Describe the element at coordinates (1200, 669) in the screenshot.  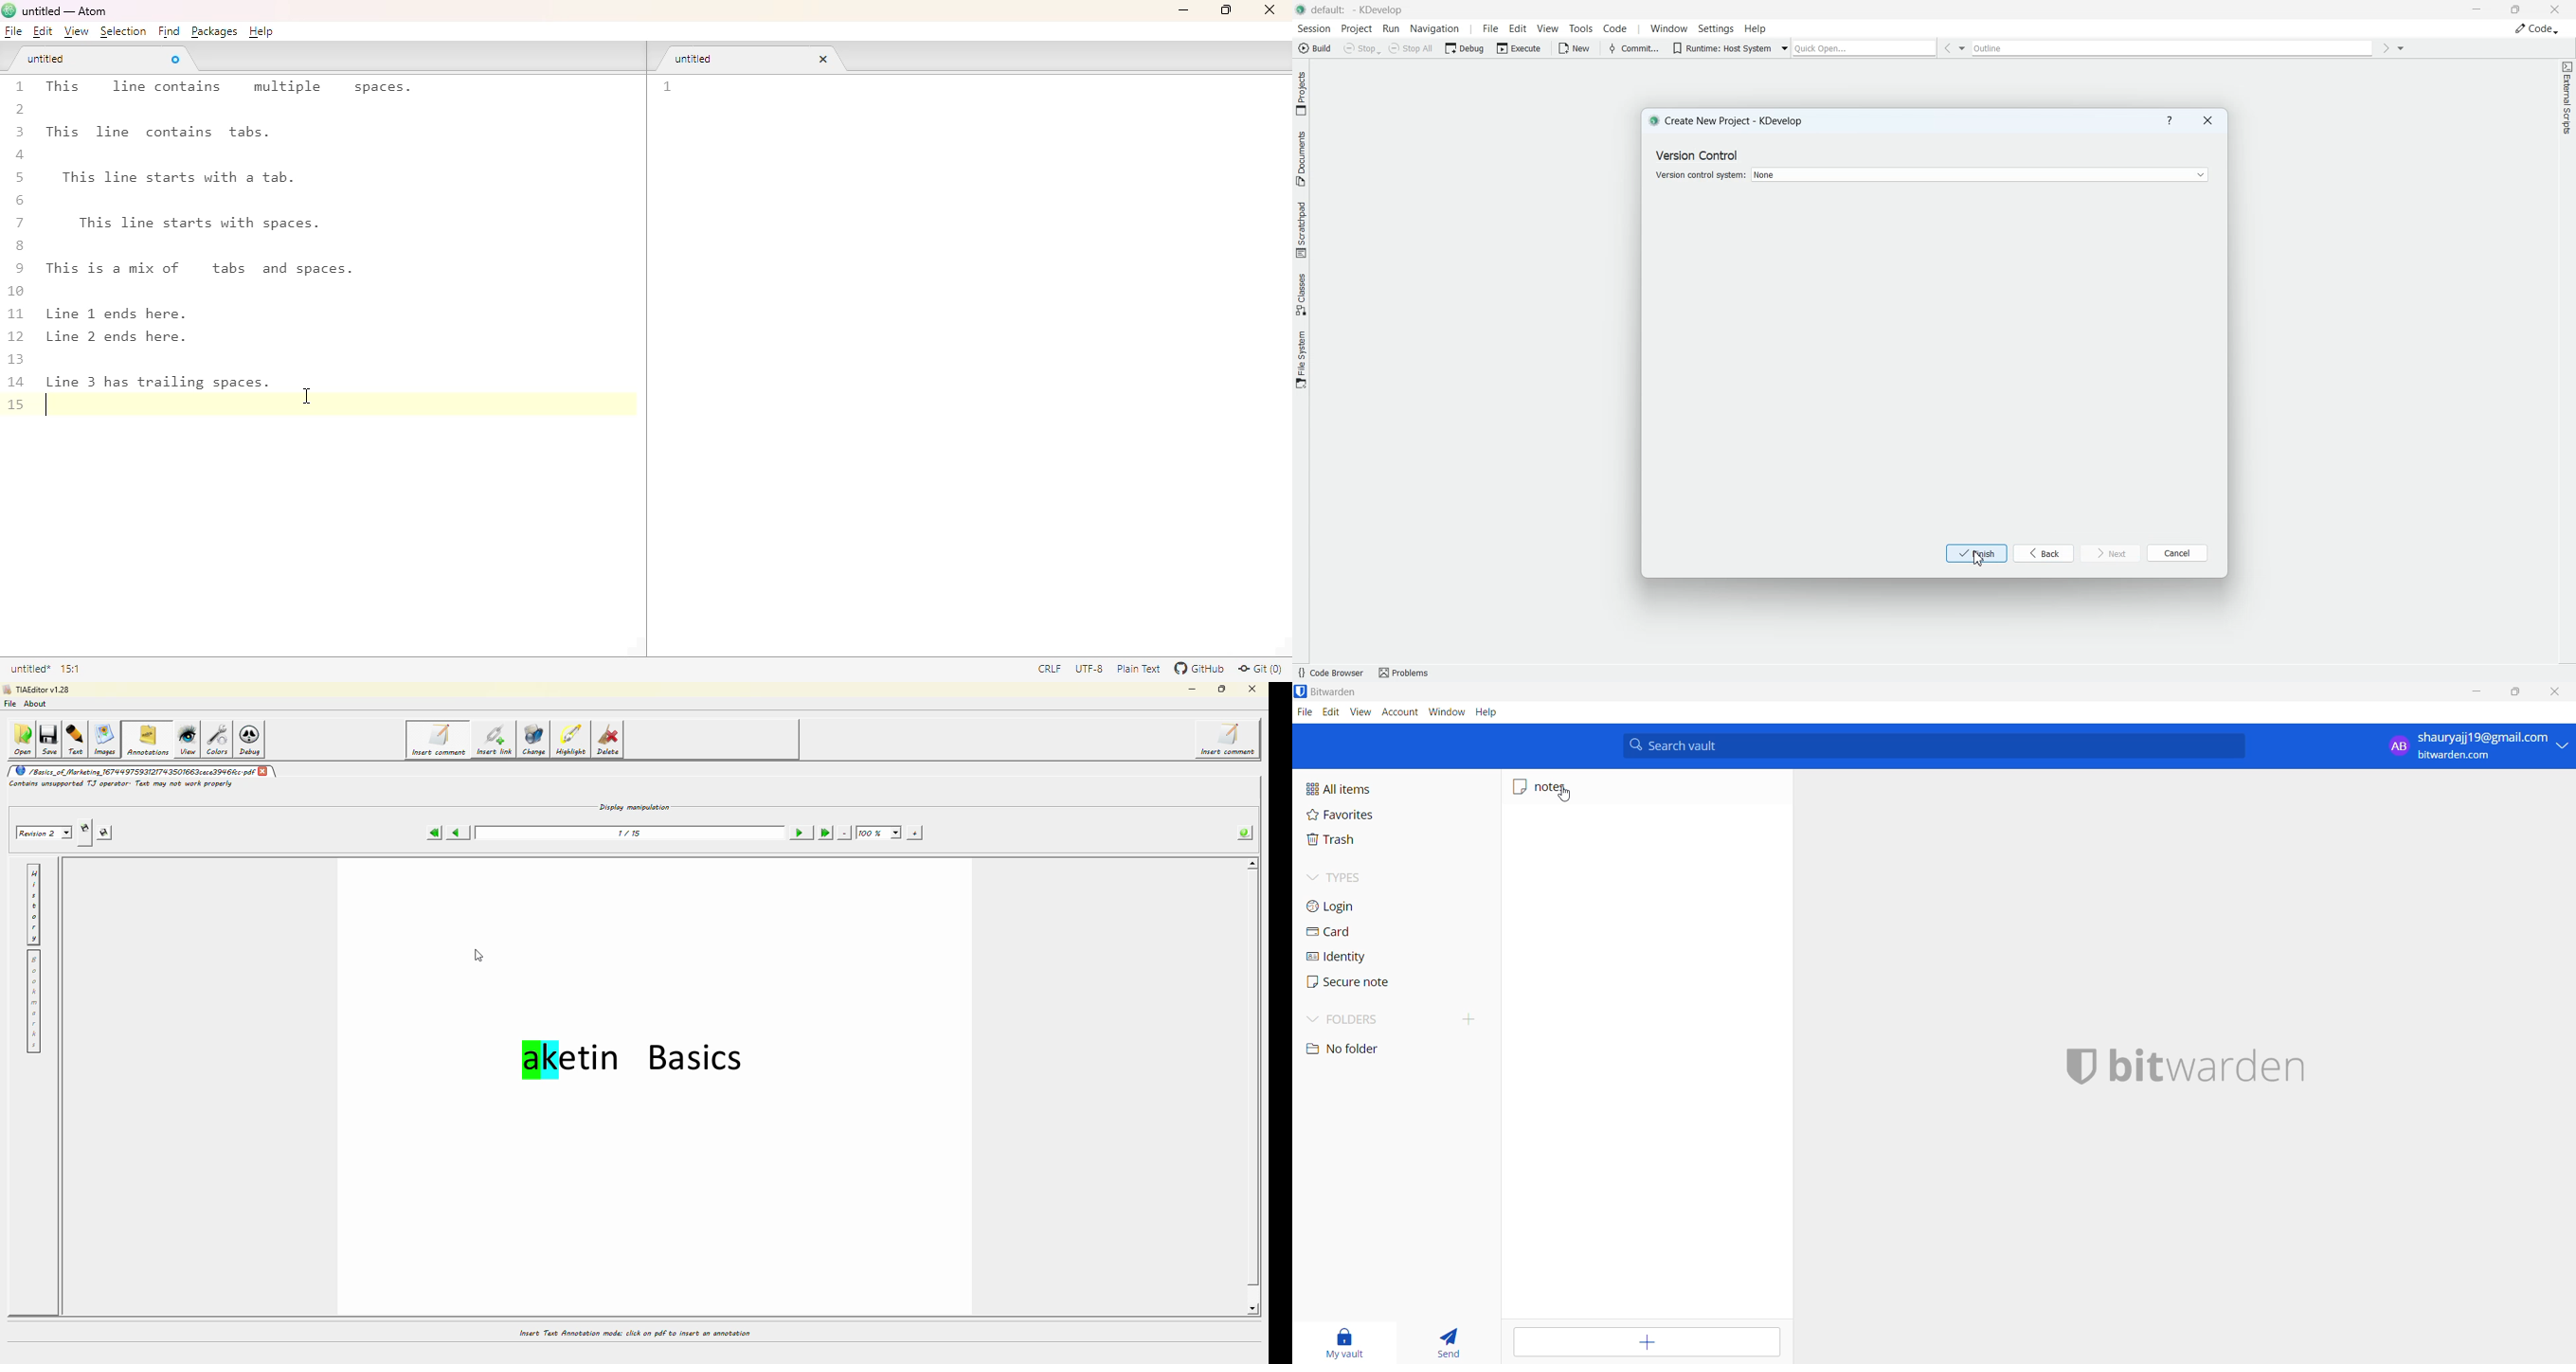
I see `GitHub` at that location.